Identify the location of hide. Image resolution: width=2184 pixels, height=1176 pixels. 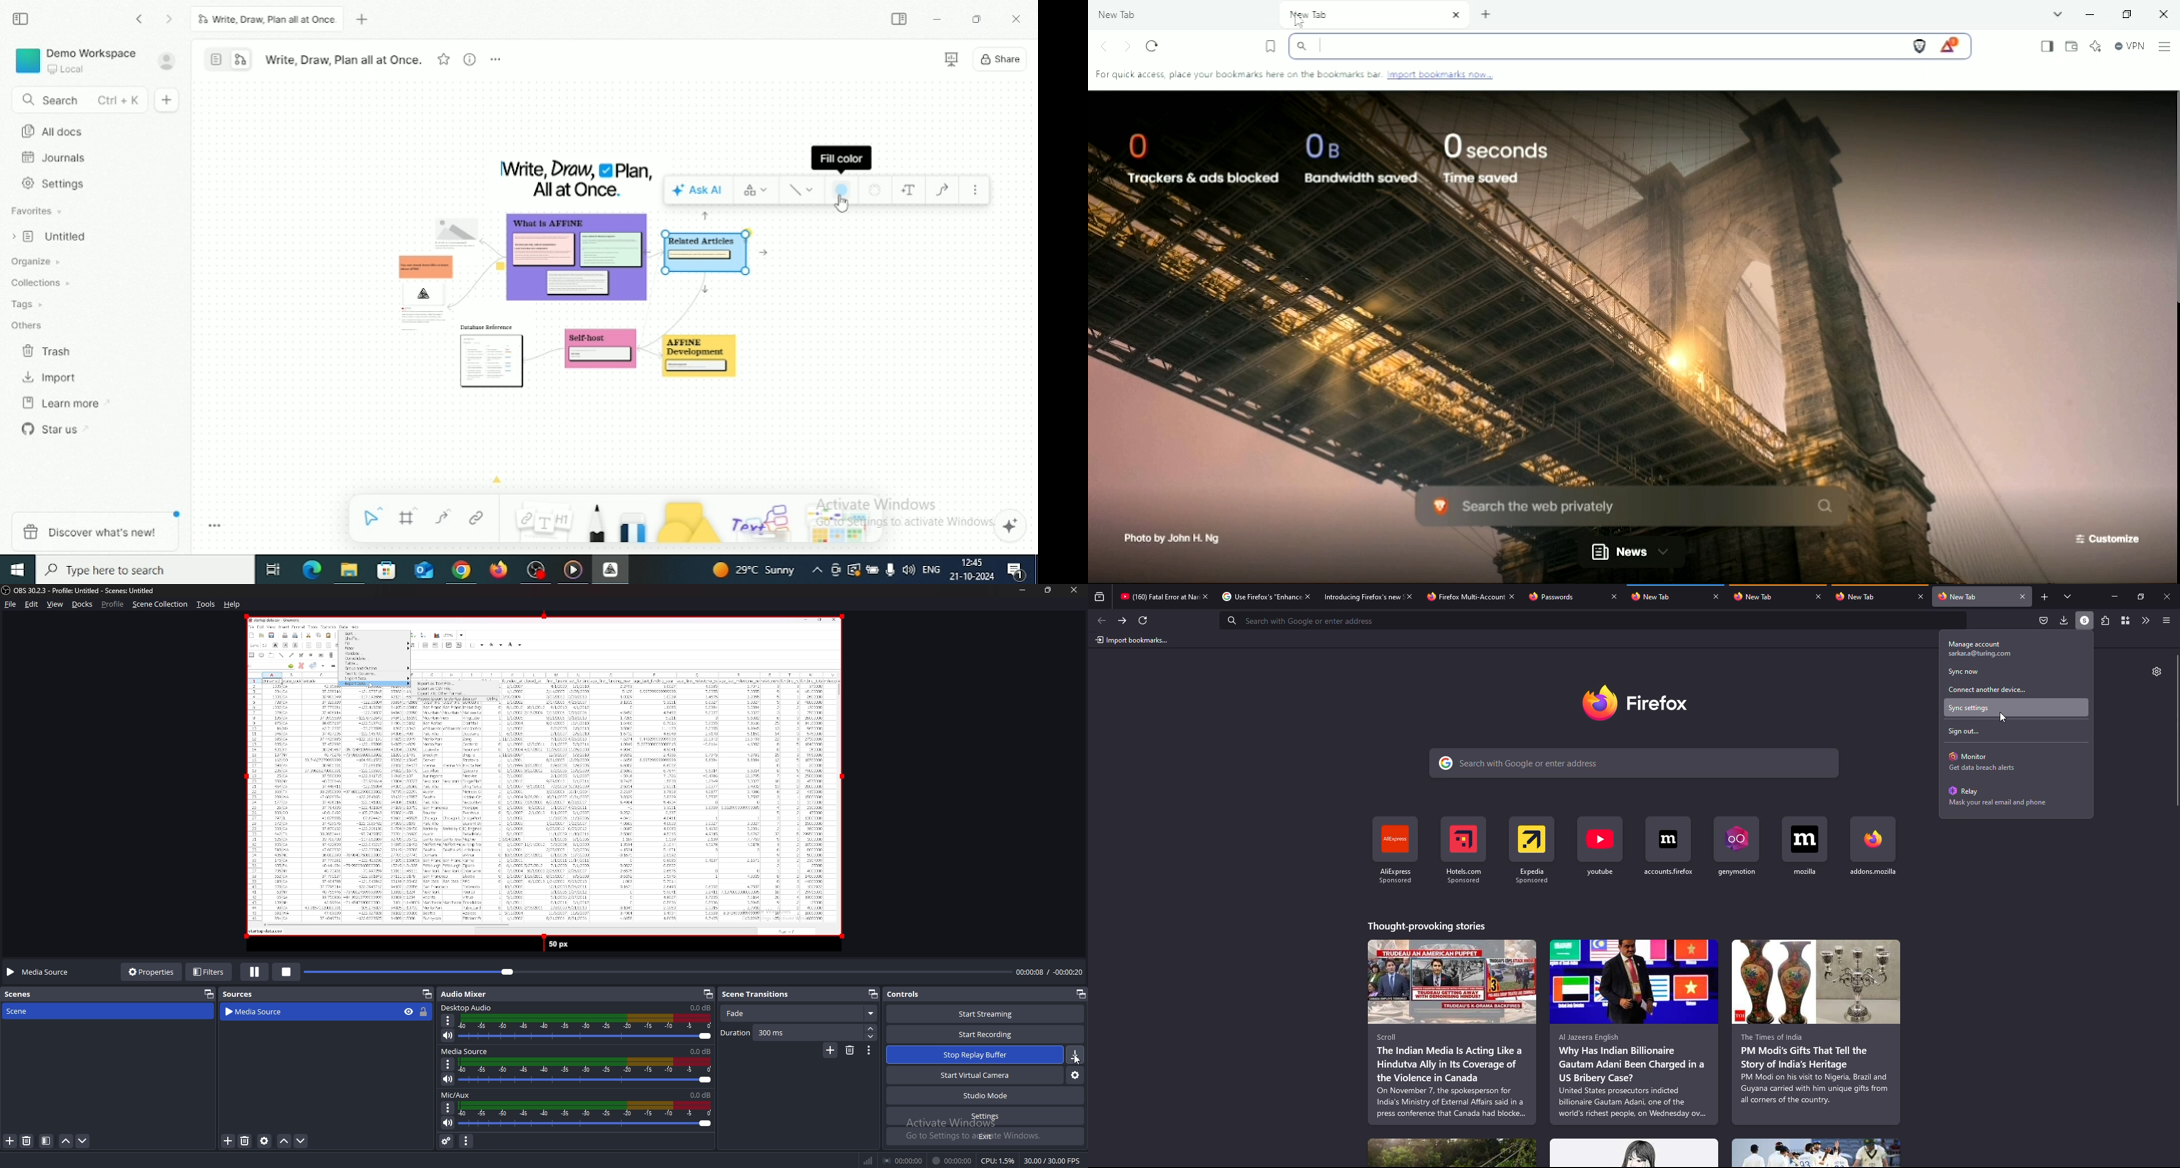
(409, 1012).